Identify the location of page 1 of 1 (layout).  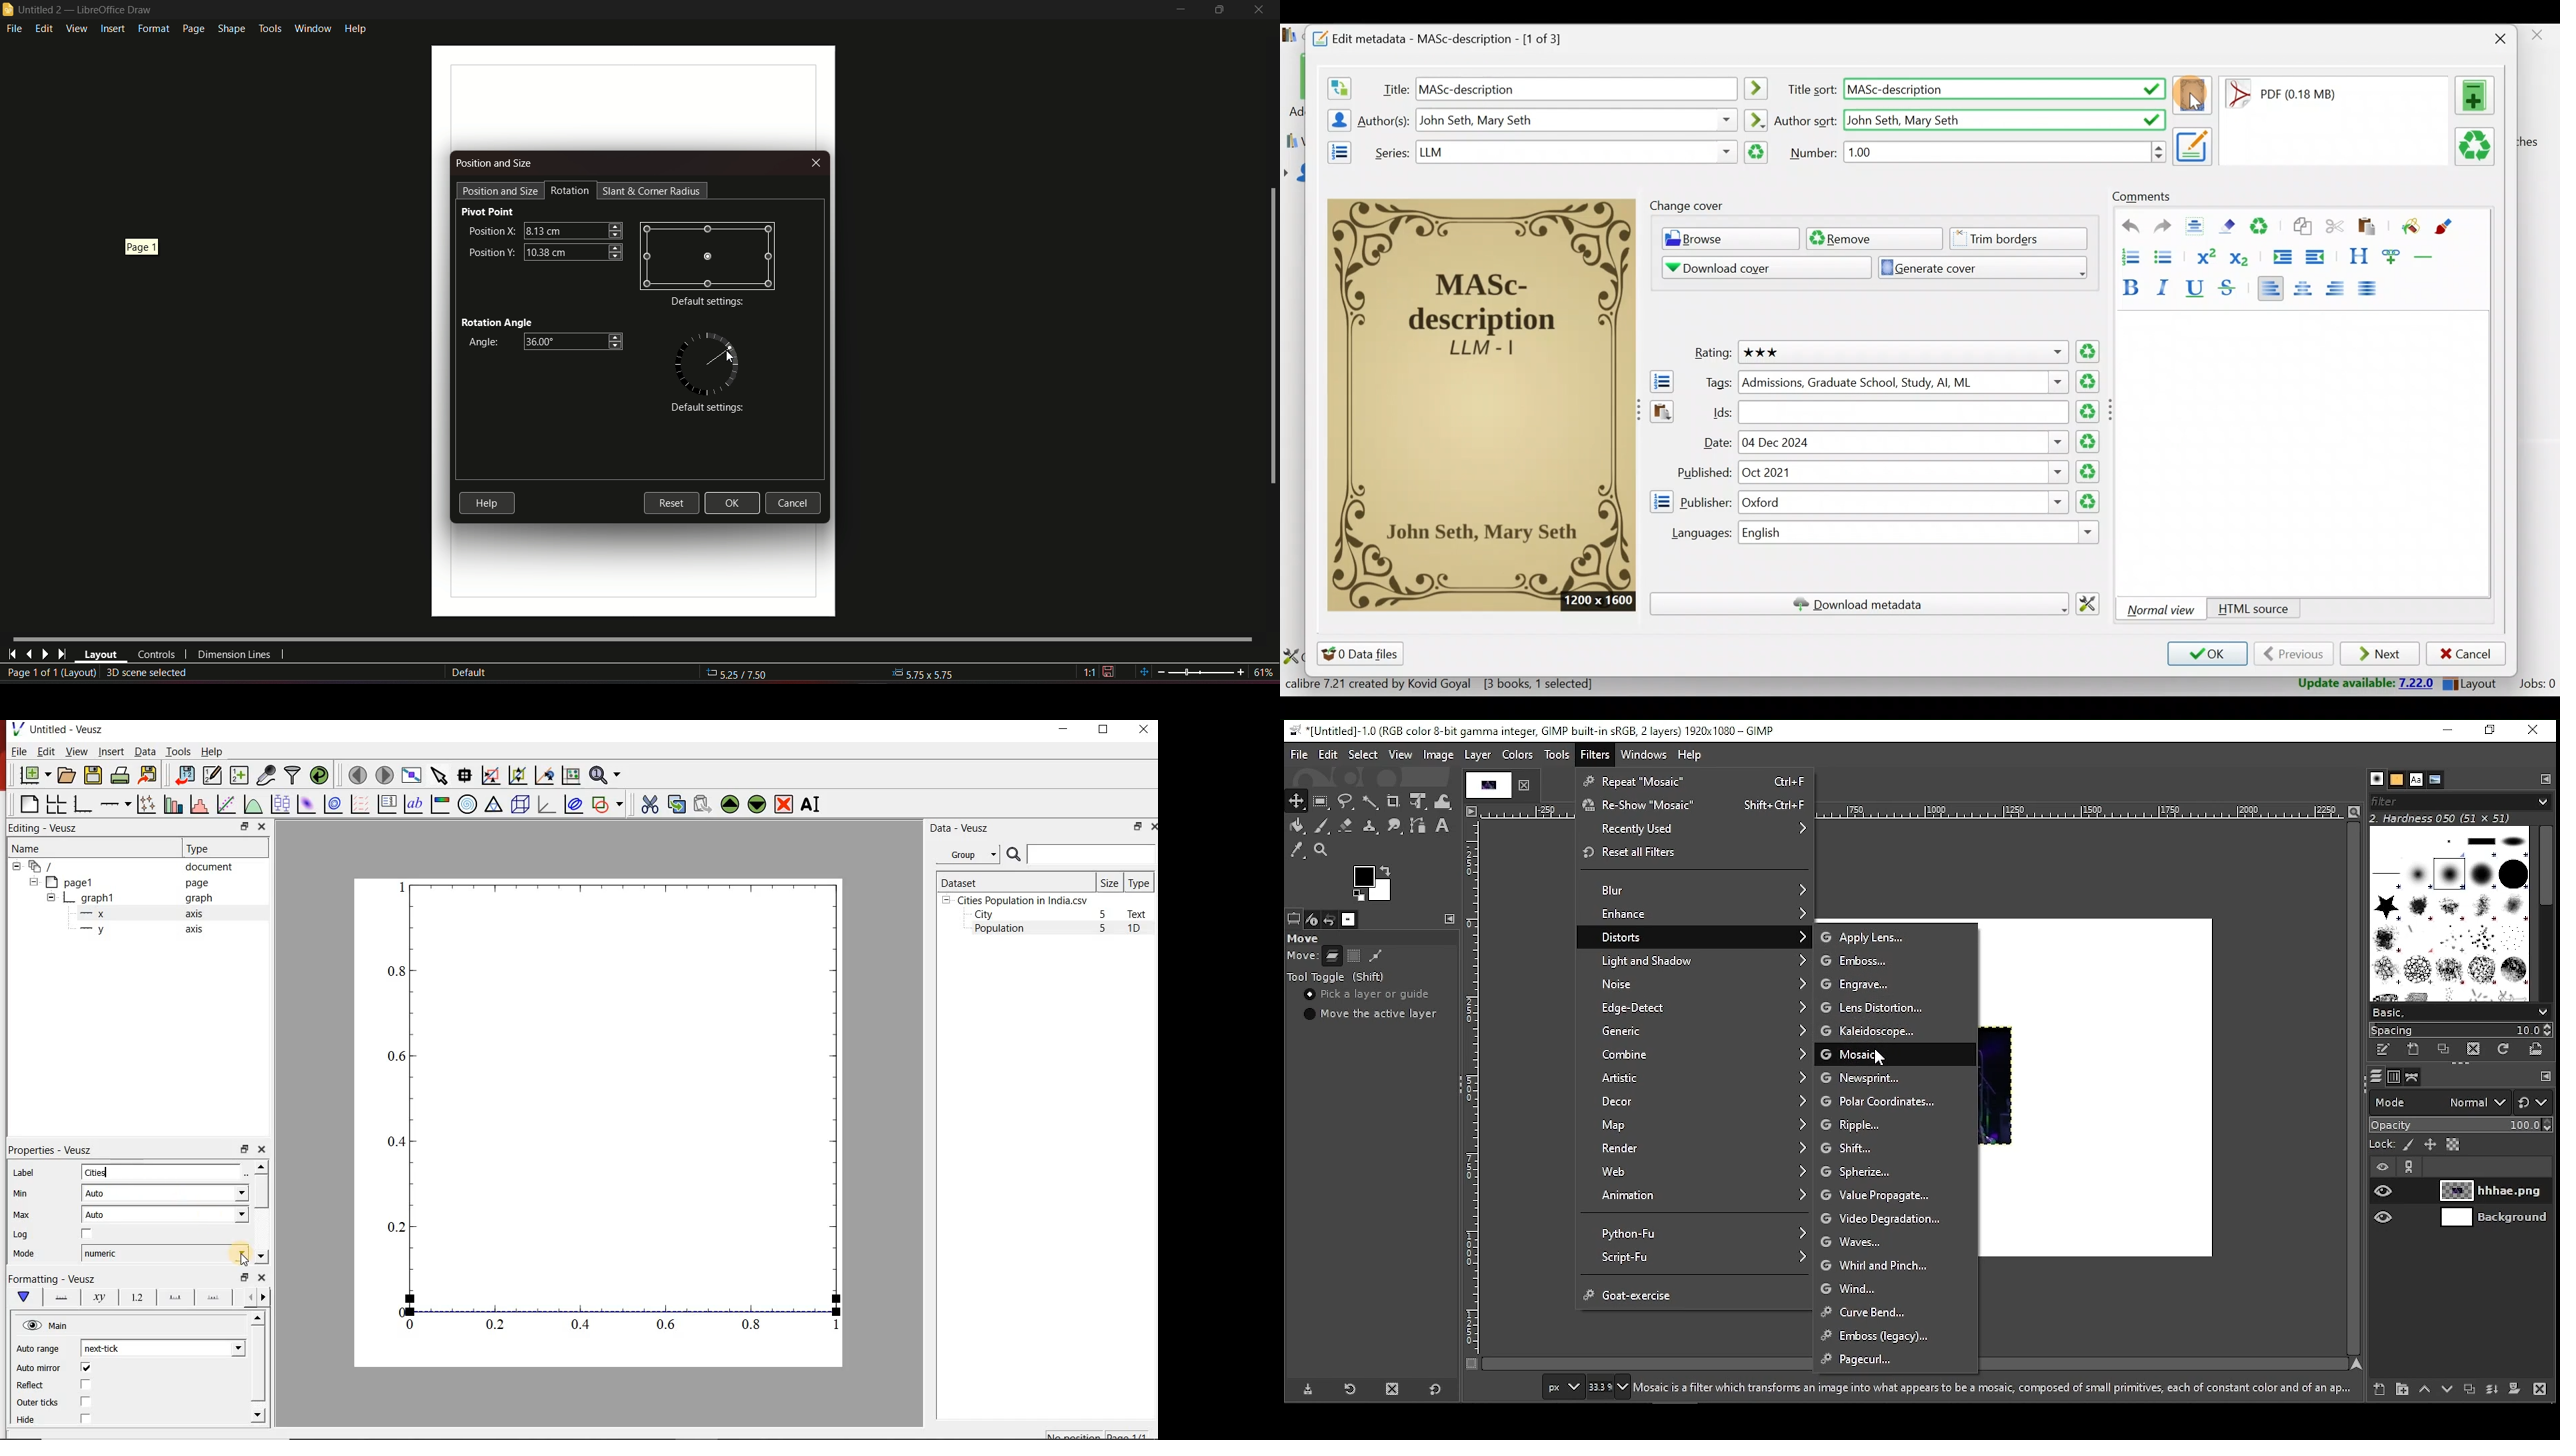
(51, 673).